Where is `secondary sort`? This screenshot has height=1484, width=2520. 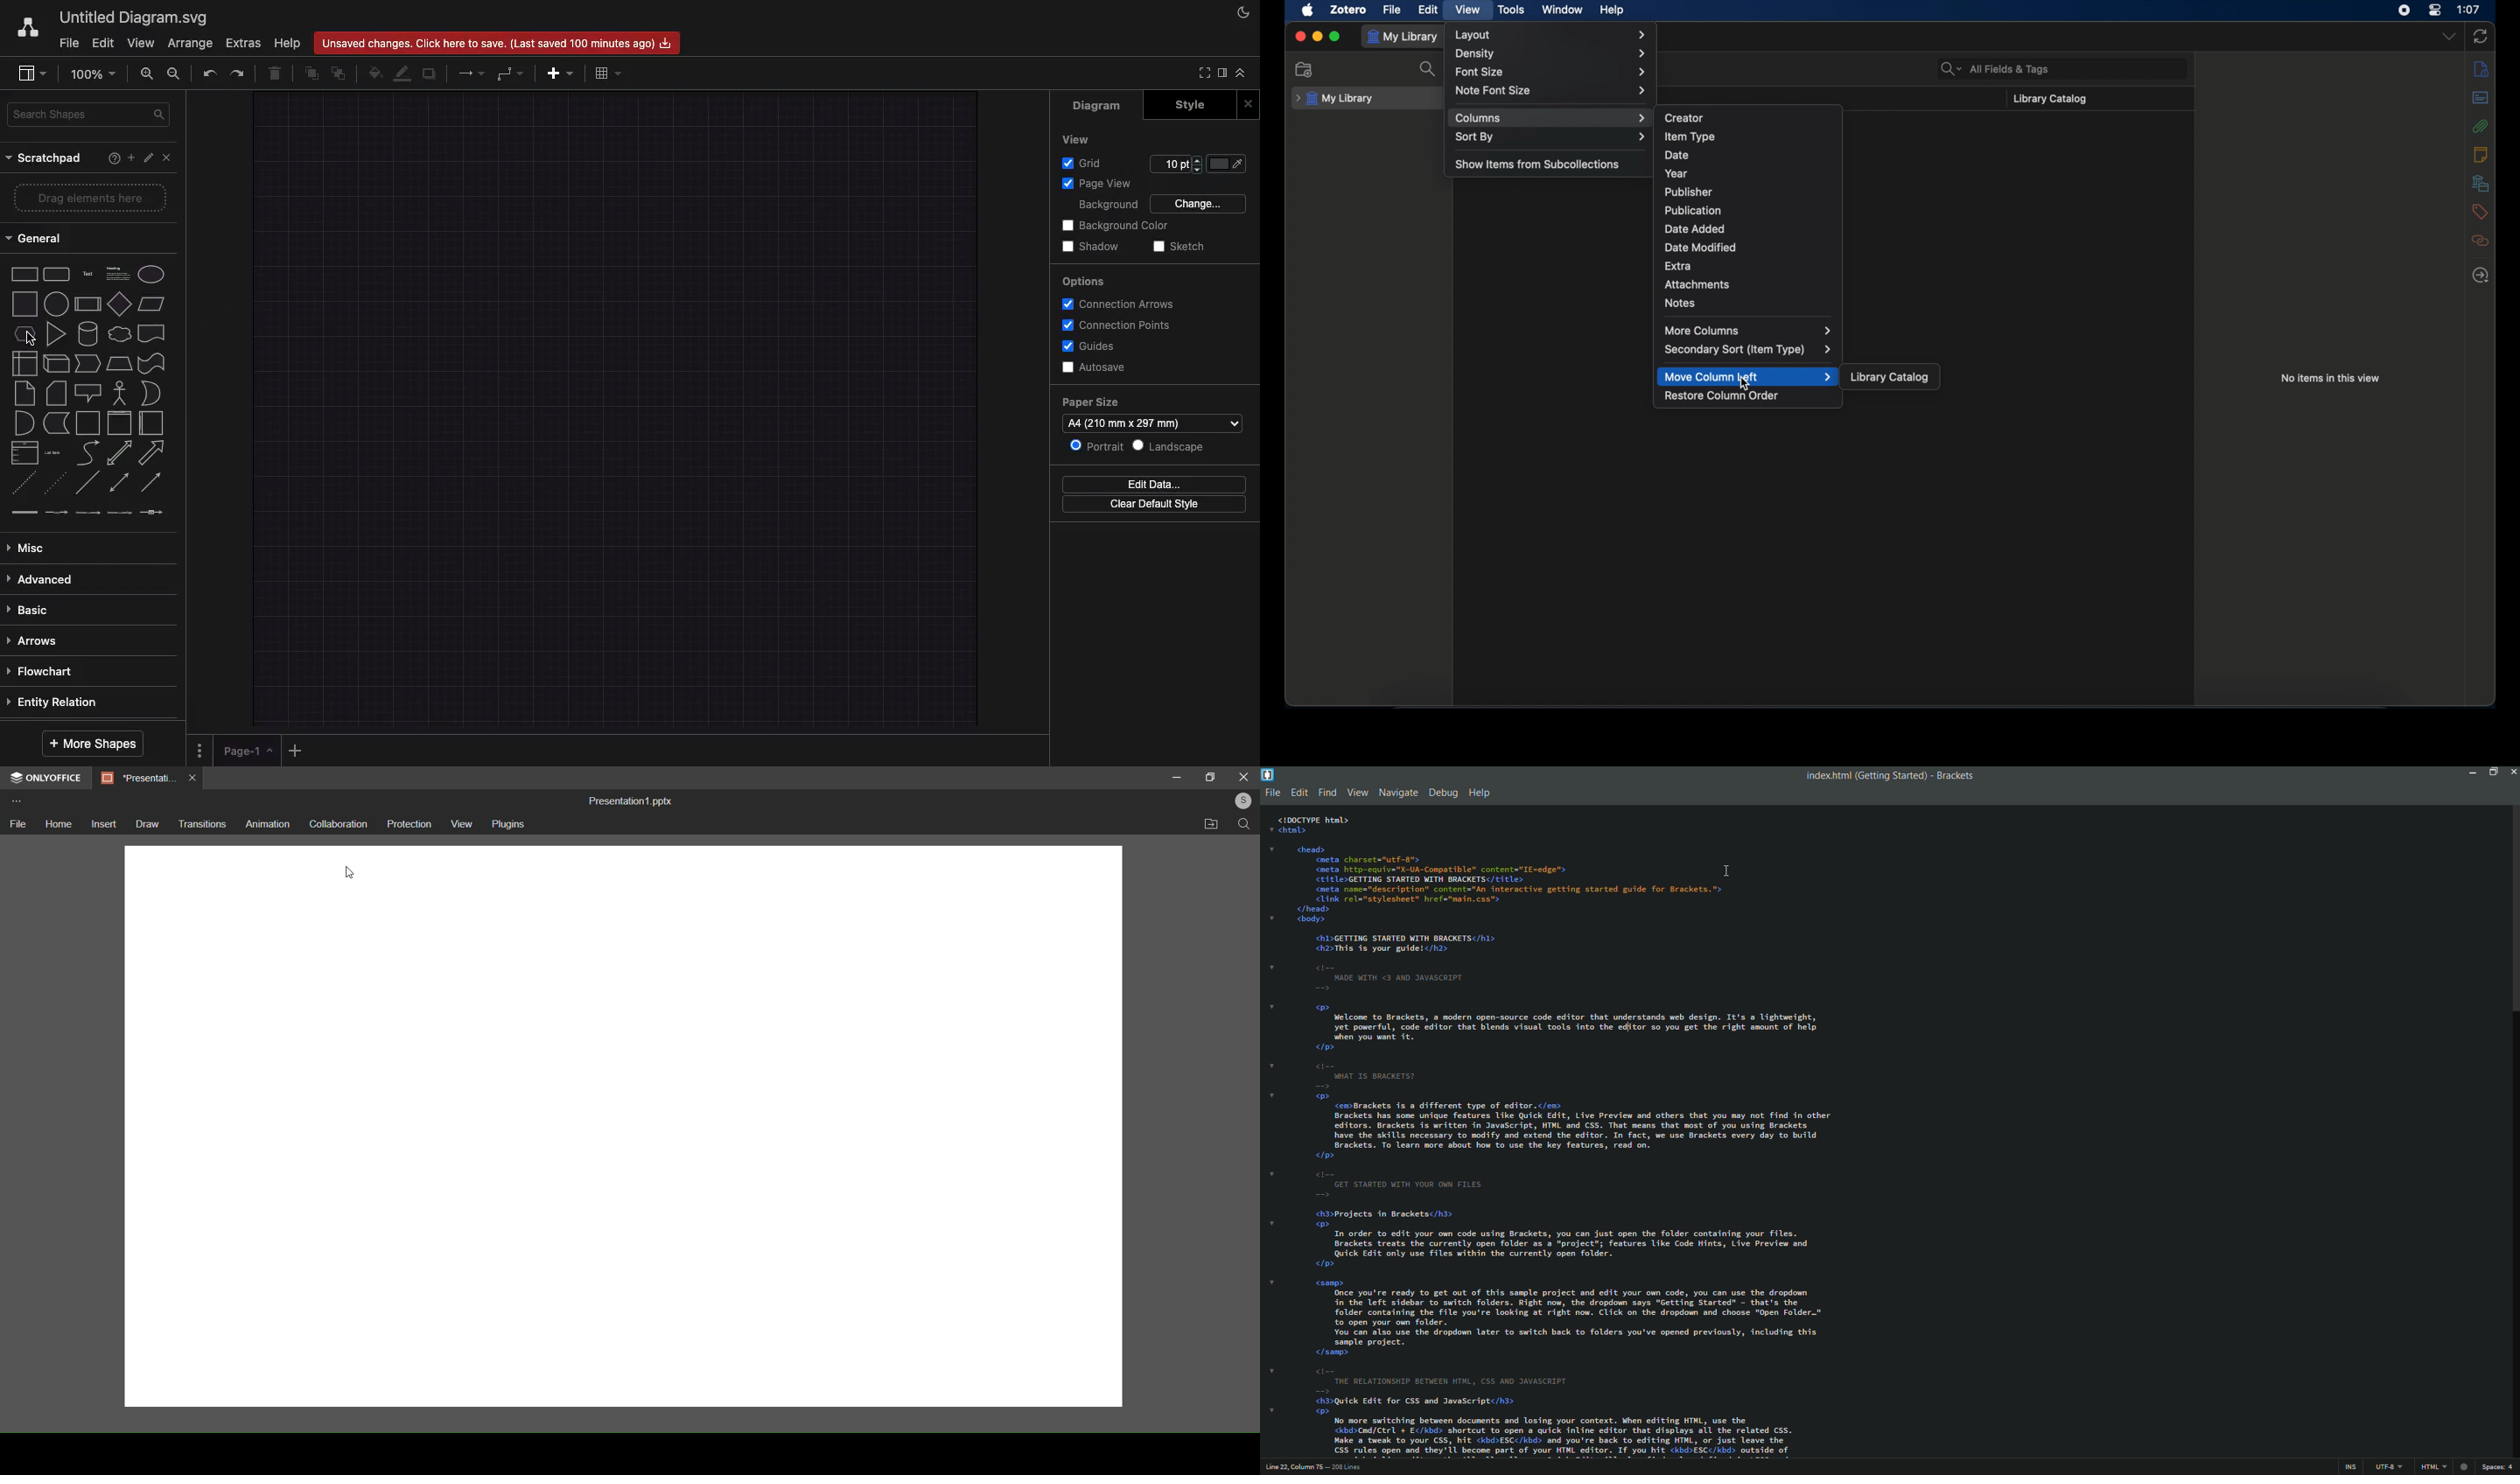
secondary sort is located at coordinates (1748, 350).